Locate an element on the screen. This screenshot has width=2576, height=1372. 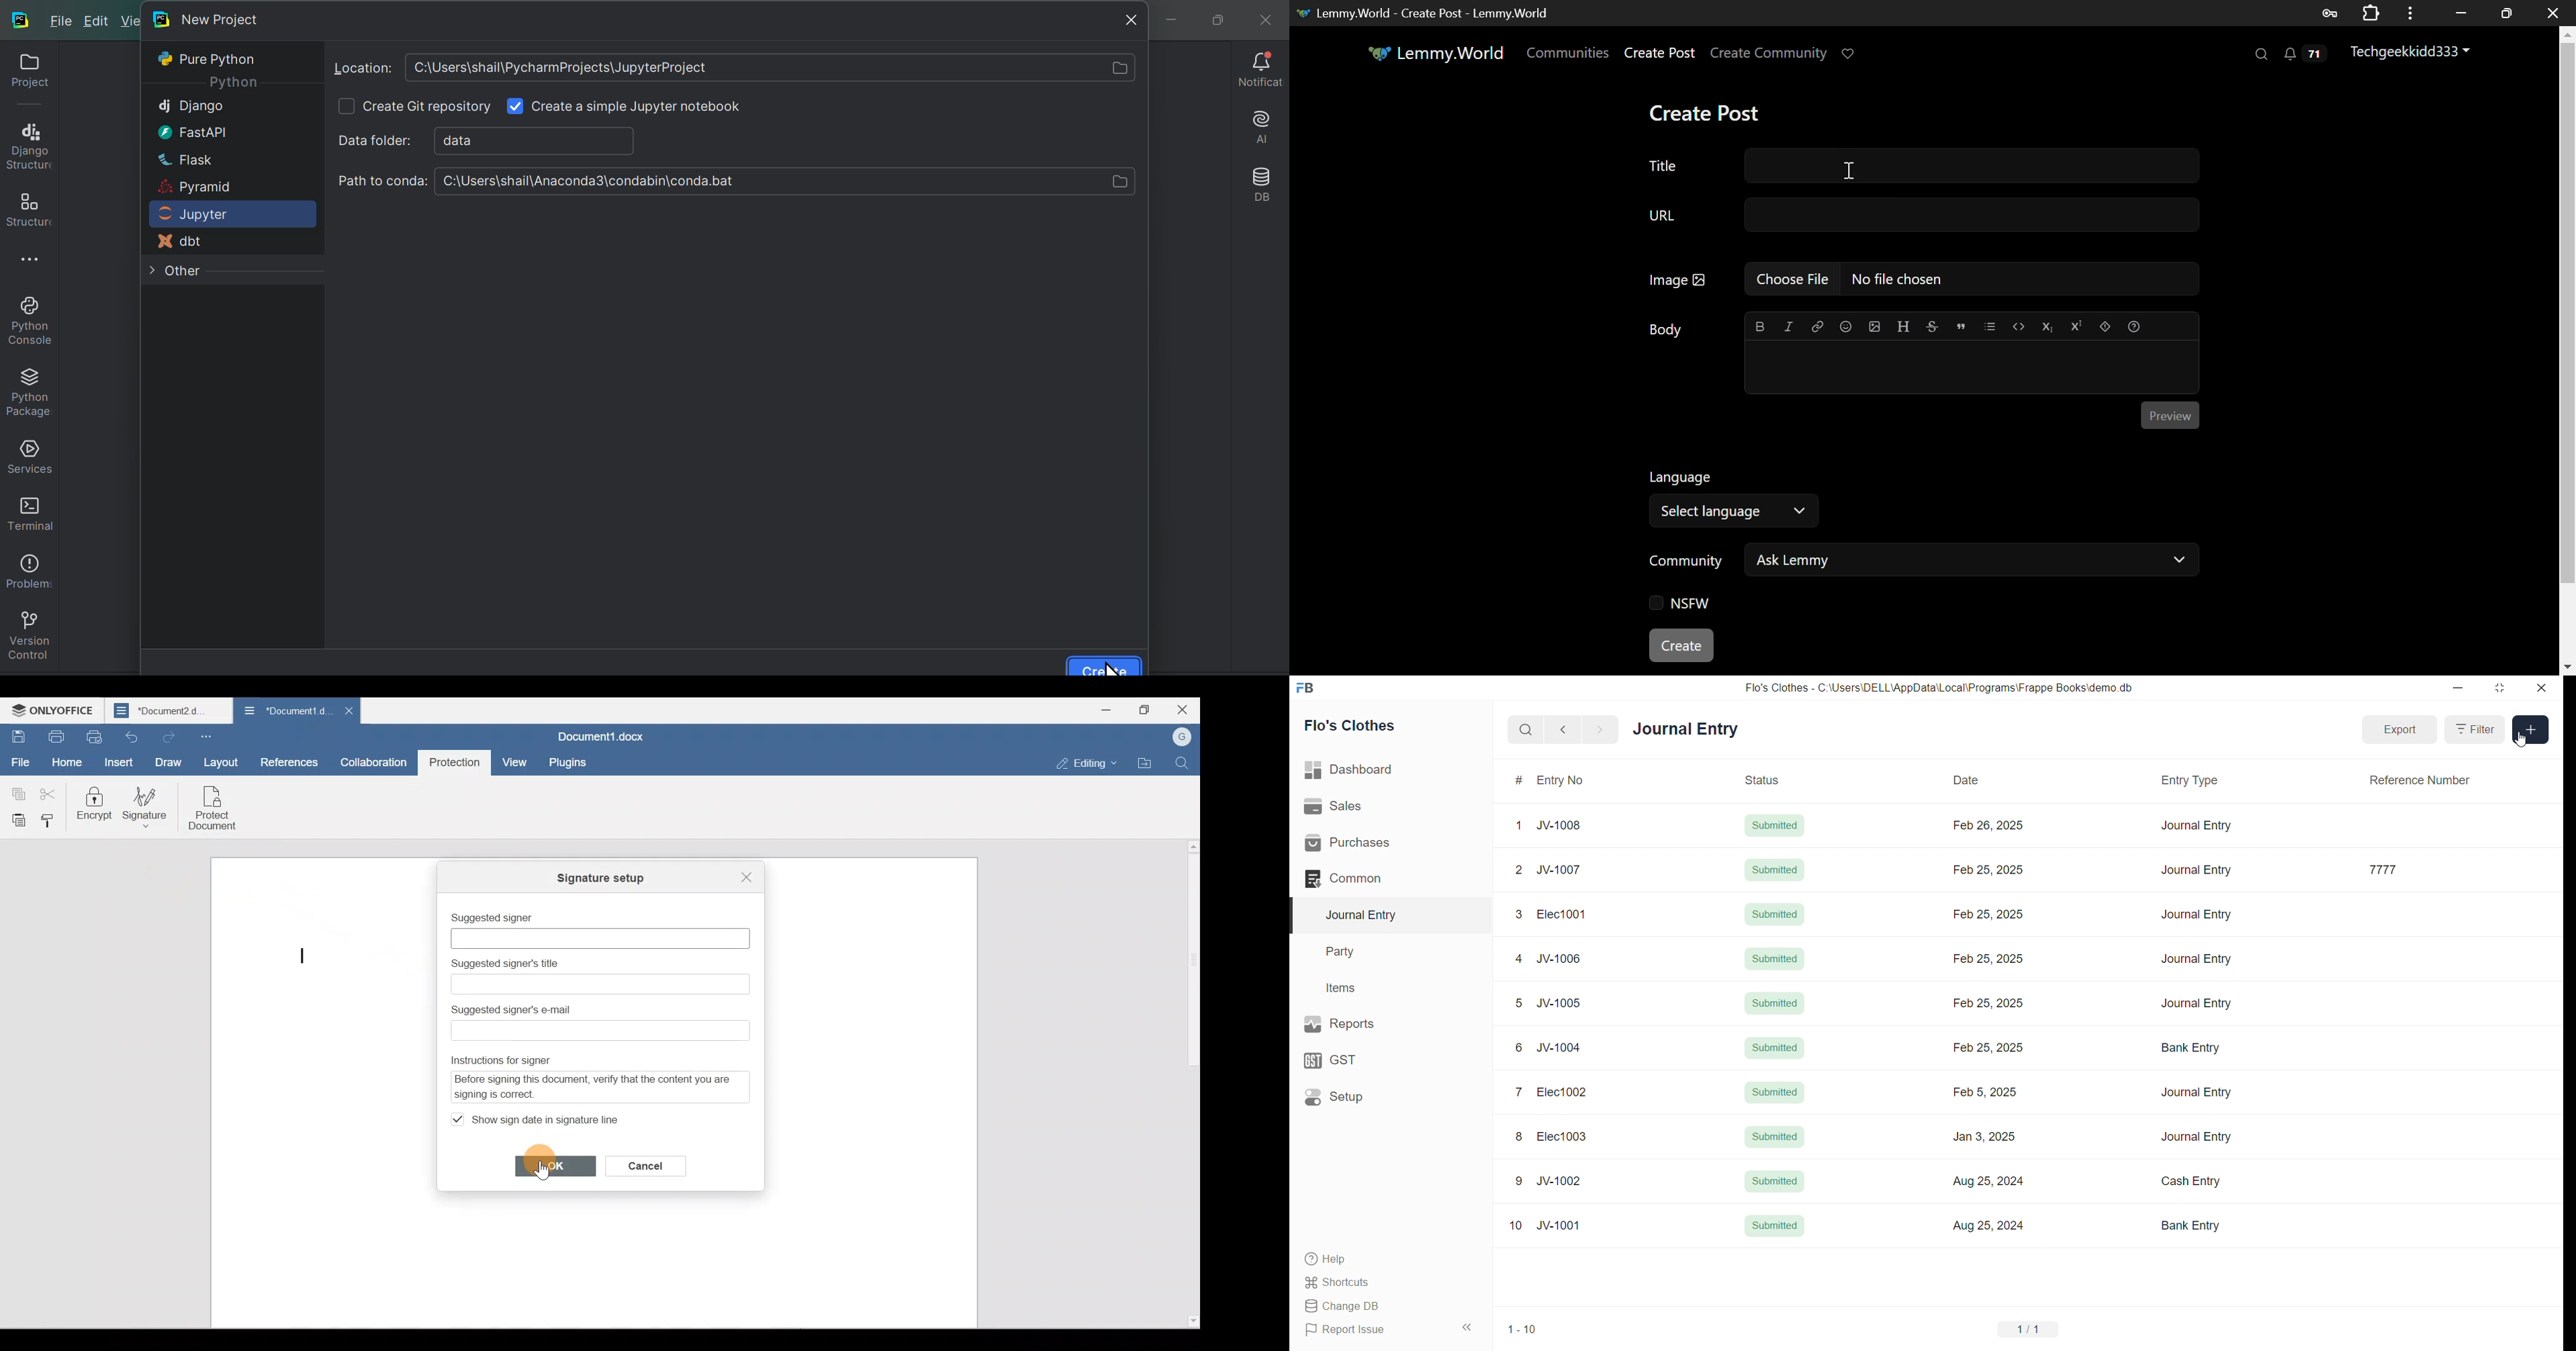
Cash Entry is located at coordinates (2189, 1180).